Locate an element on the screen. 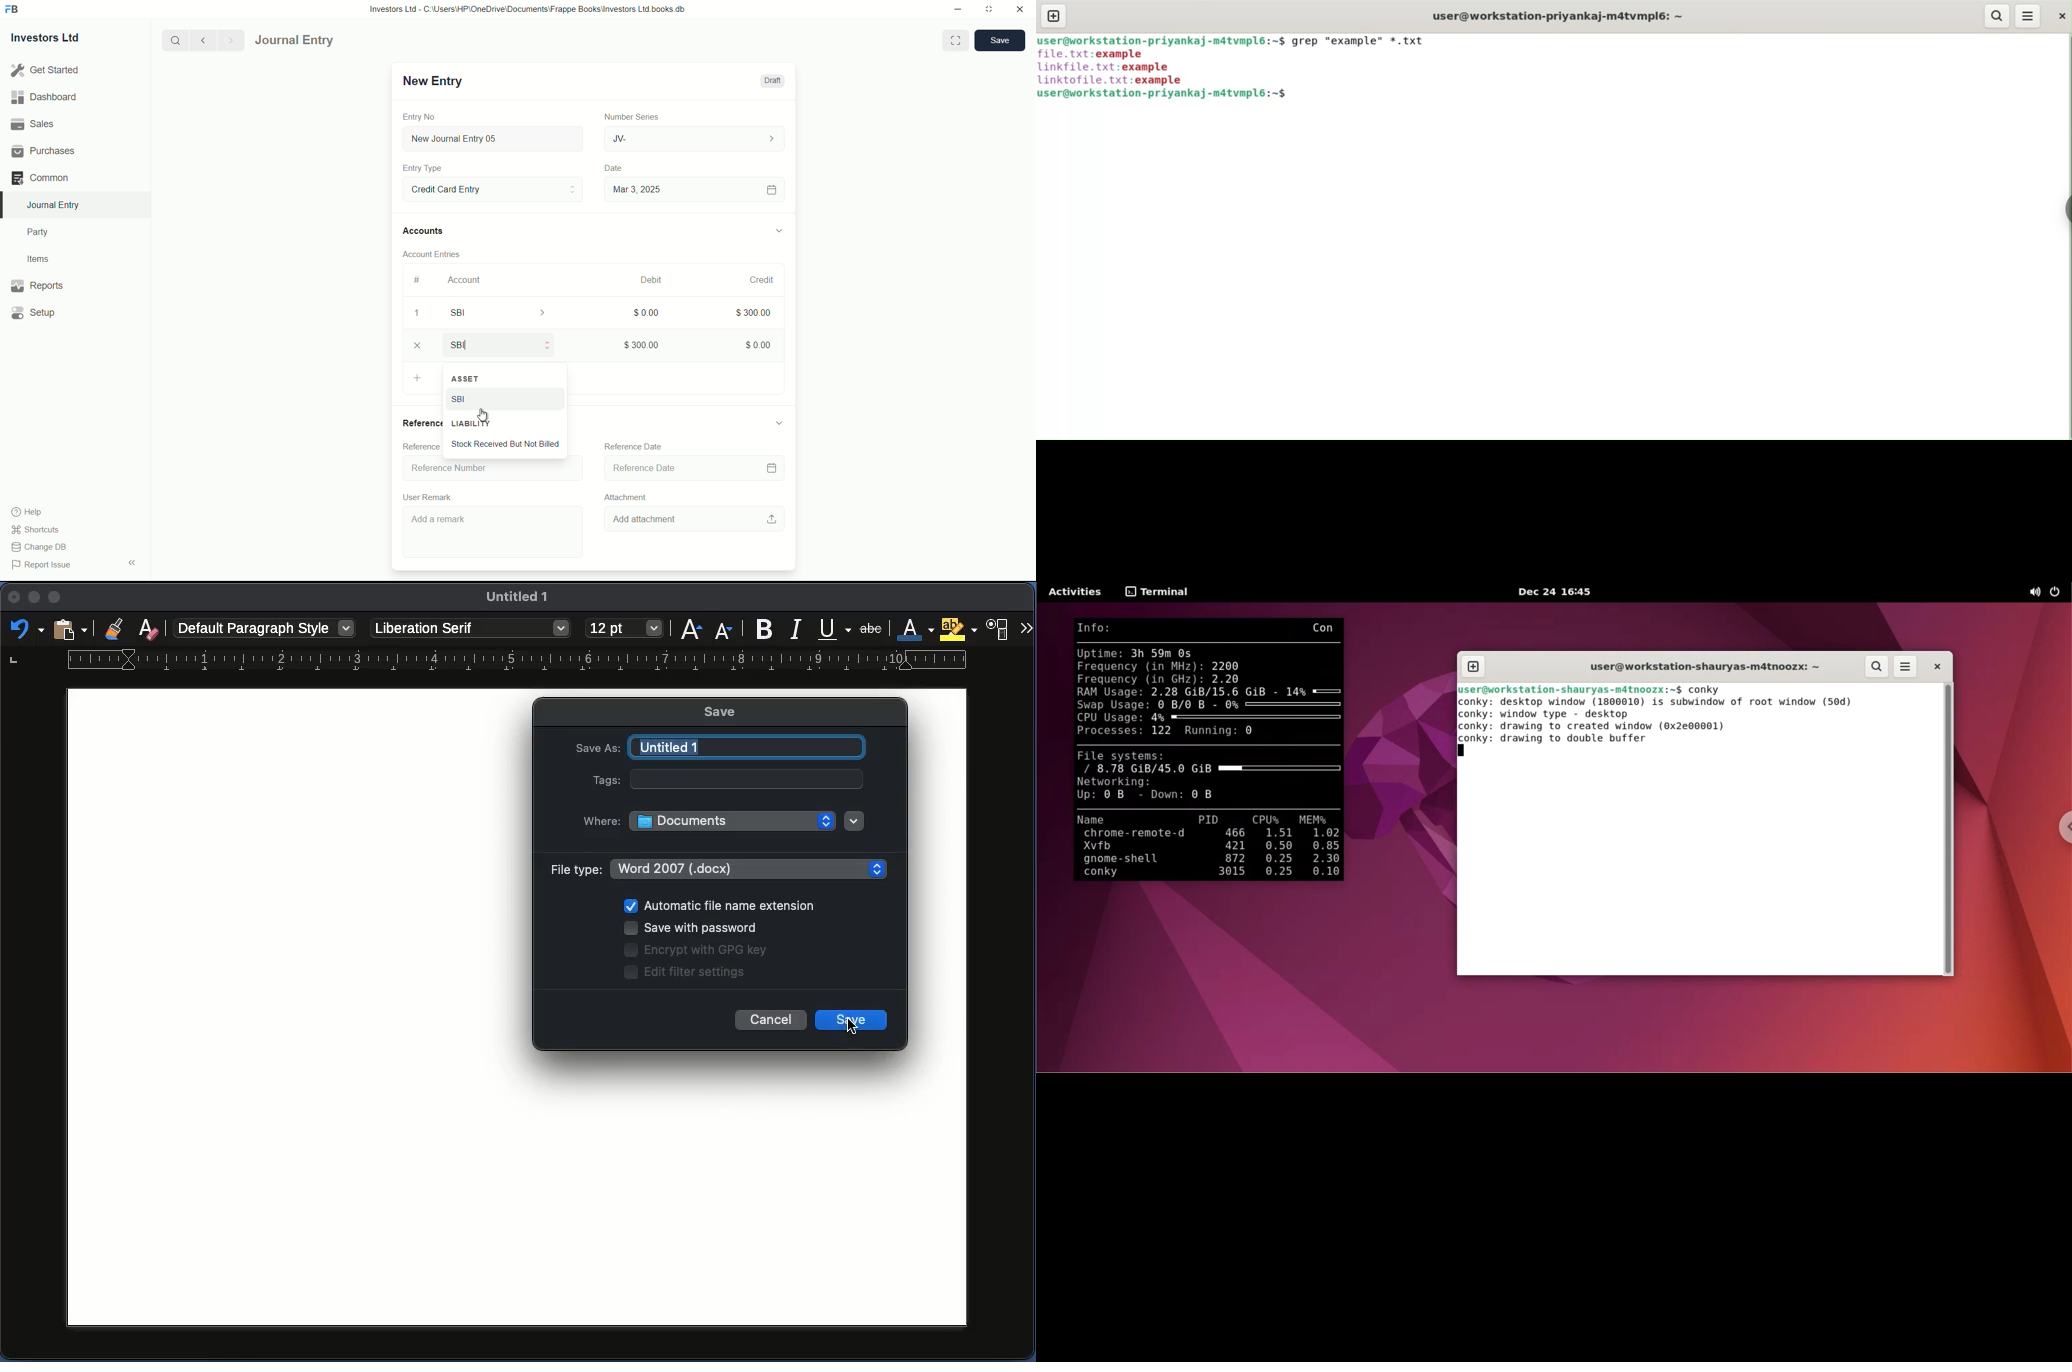 The image size is (2072, 1372). Encrypt with GPG key is located at coordinates (699, 950).